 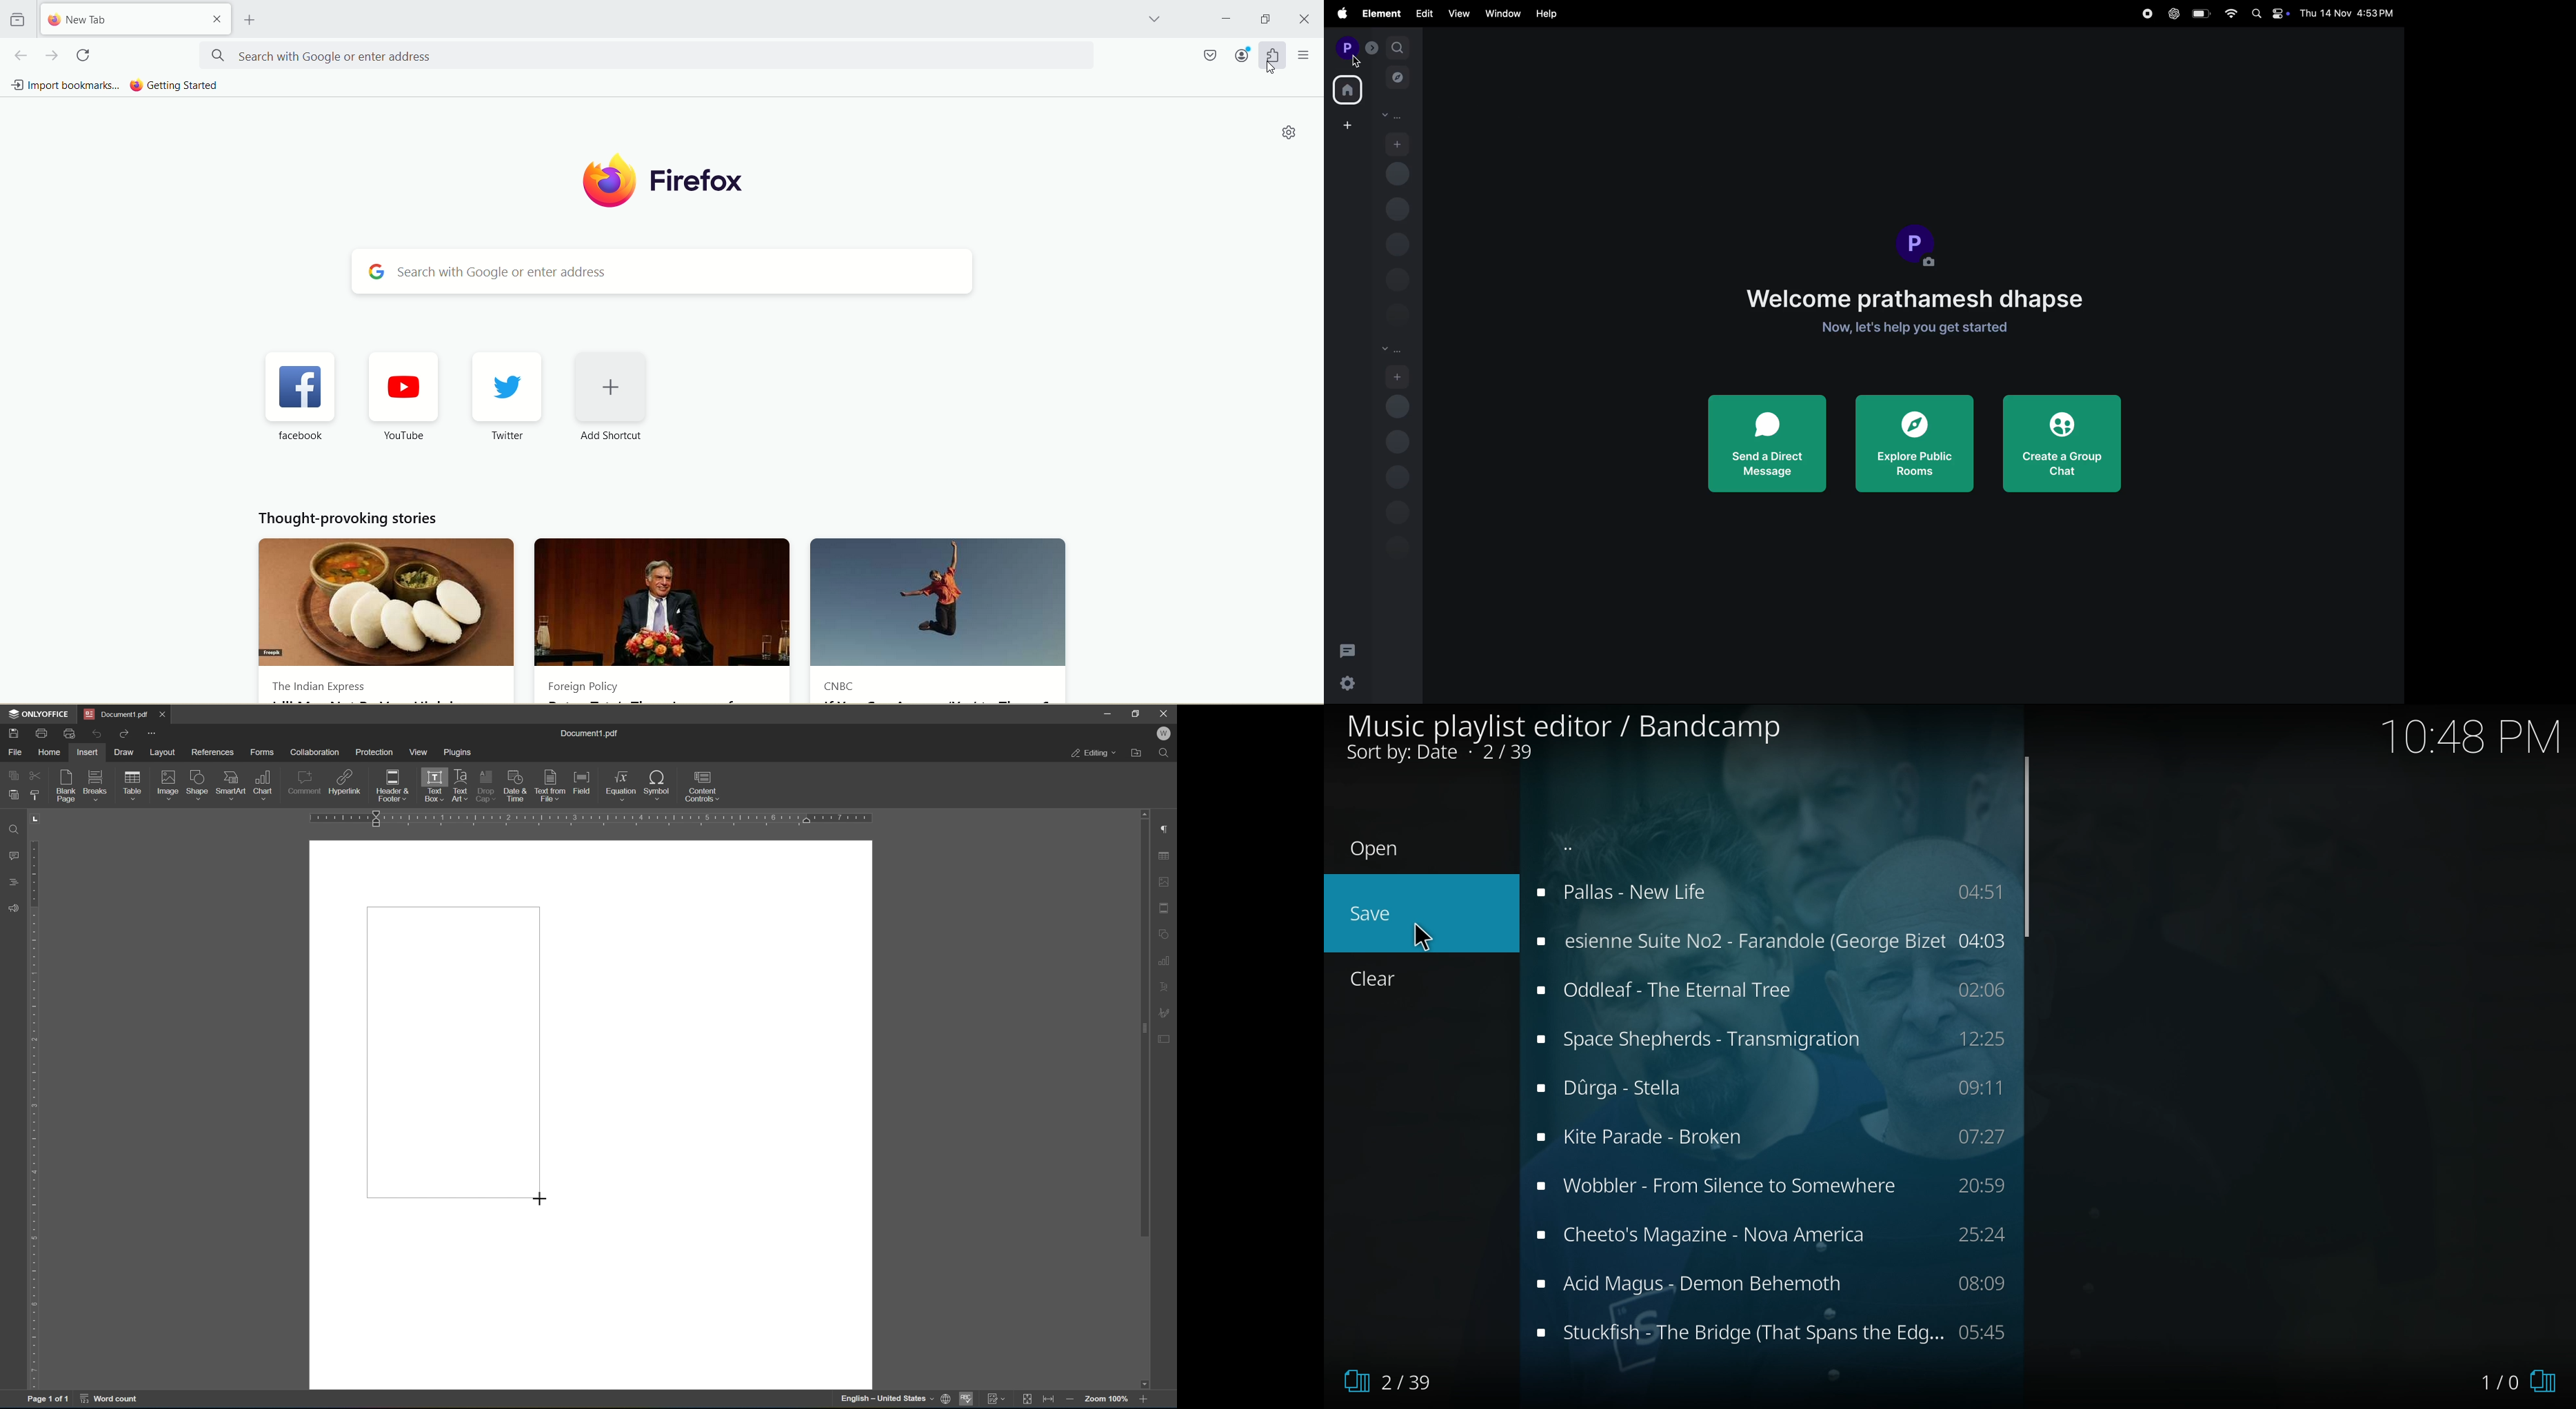 What do you see at coordinates (1136, 714) in the screenshot?
I see `Restore down` at bounding box center [1136, 714].